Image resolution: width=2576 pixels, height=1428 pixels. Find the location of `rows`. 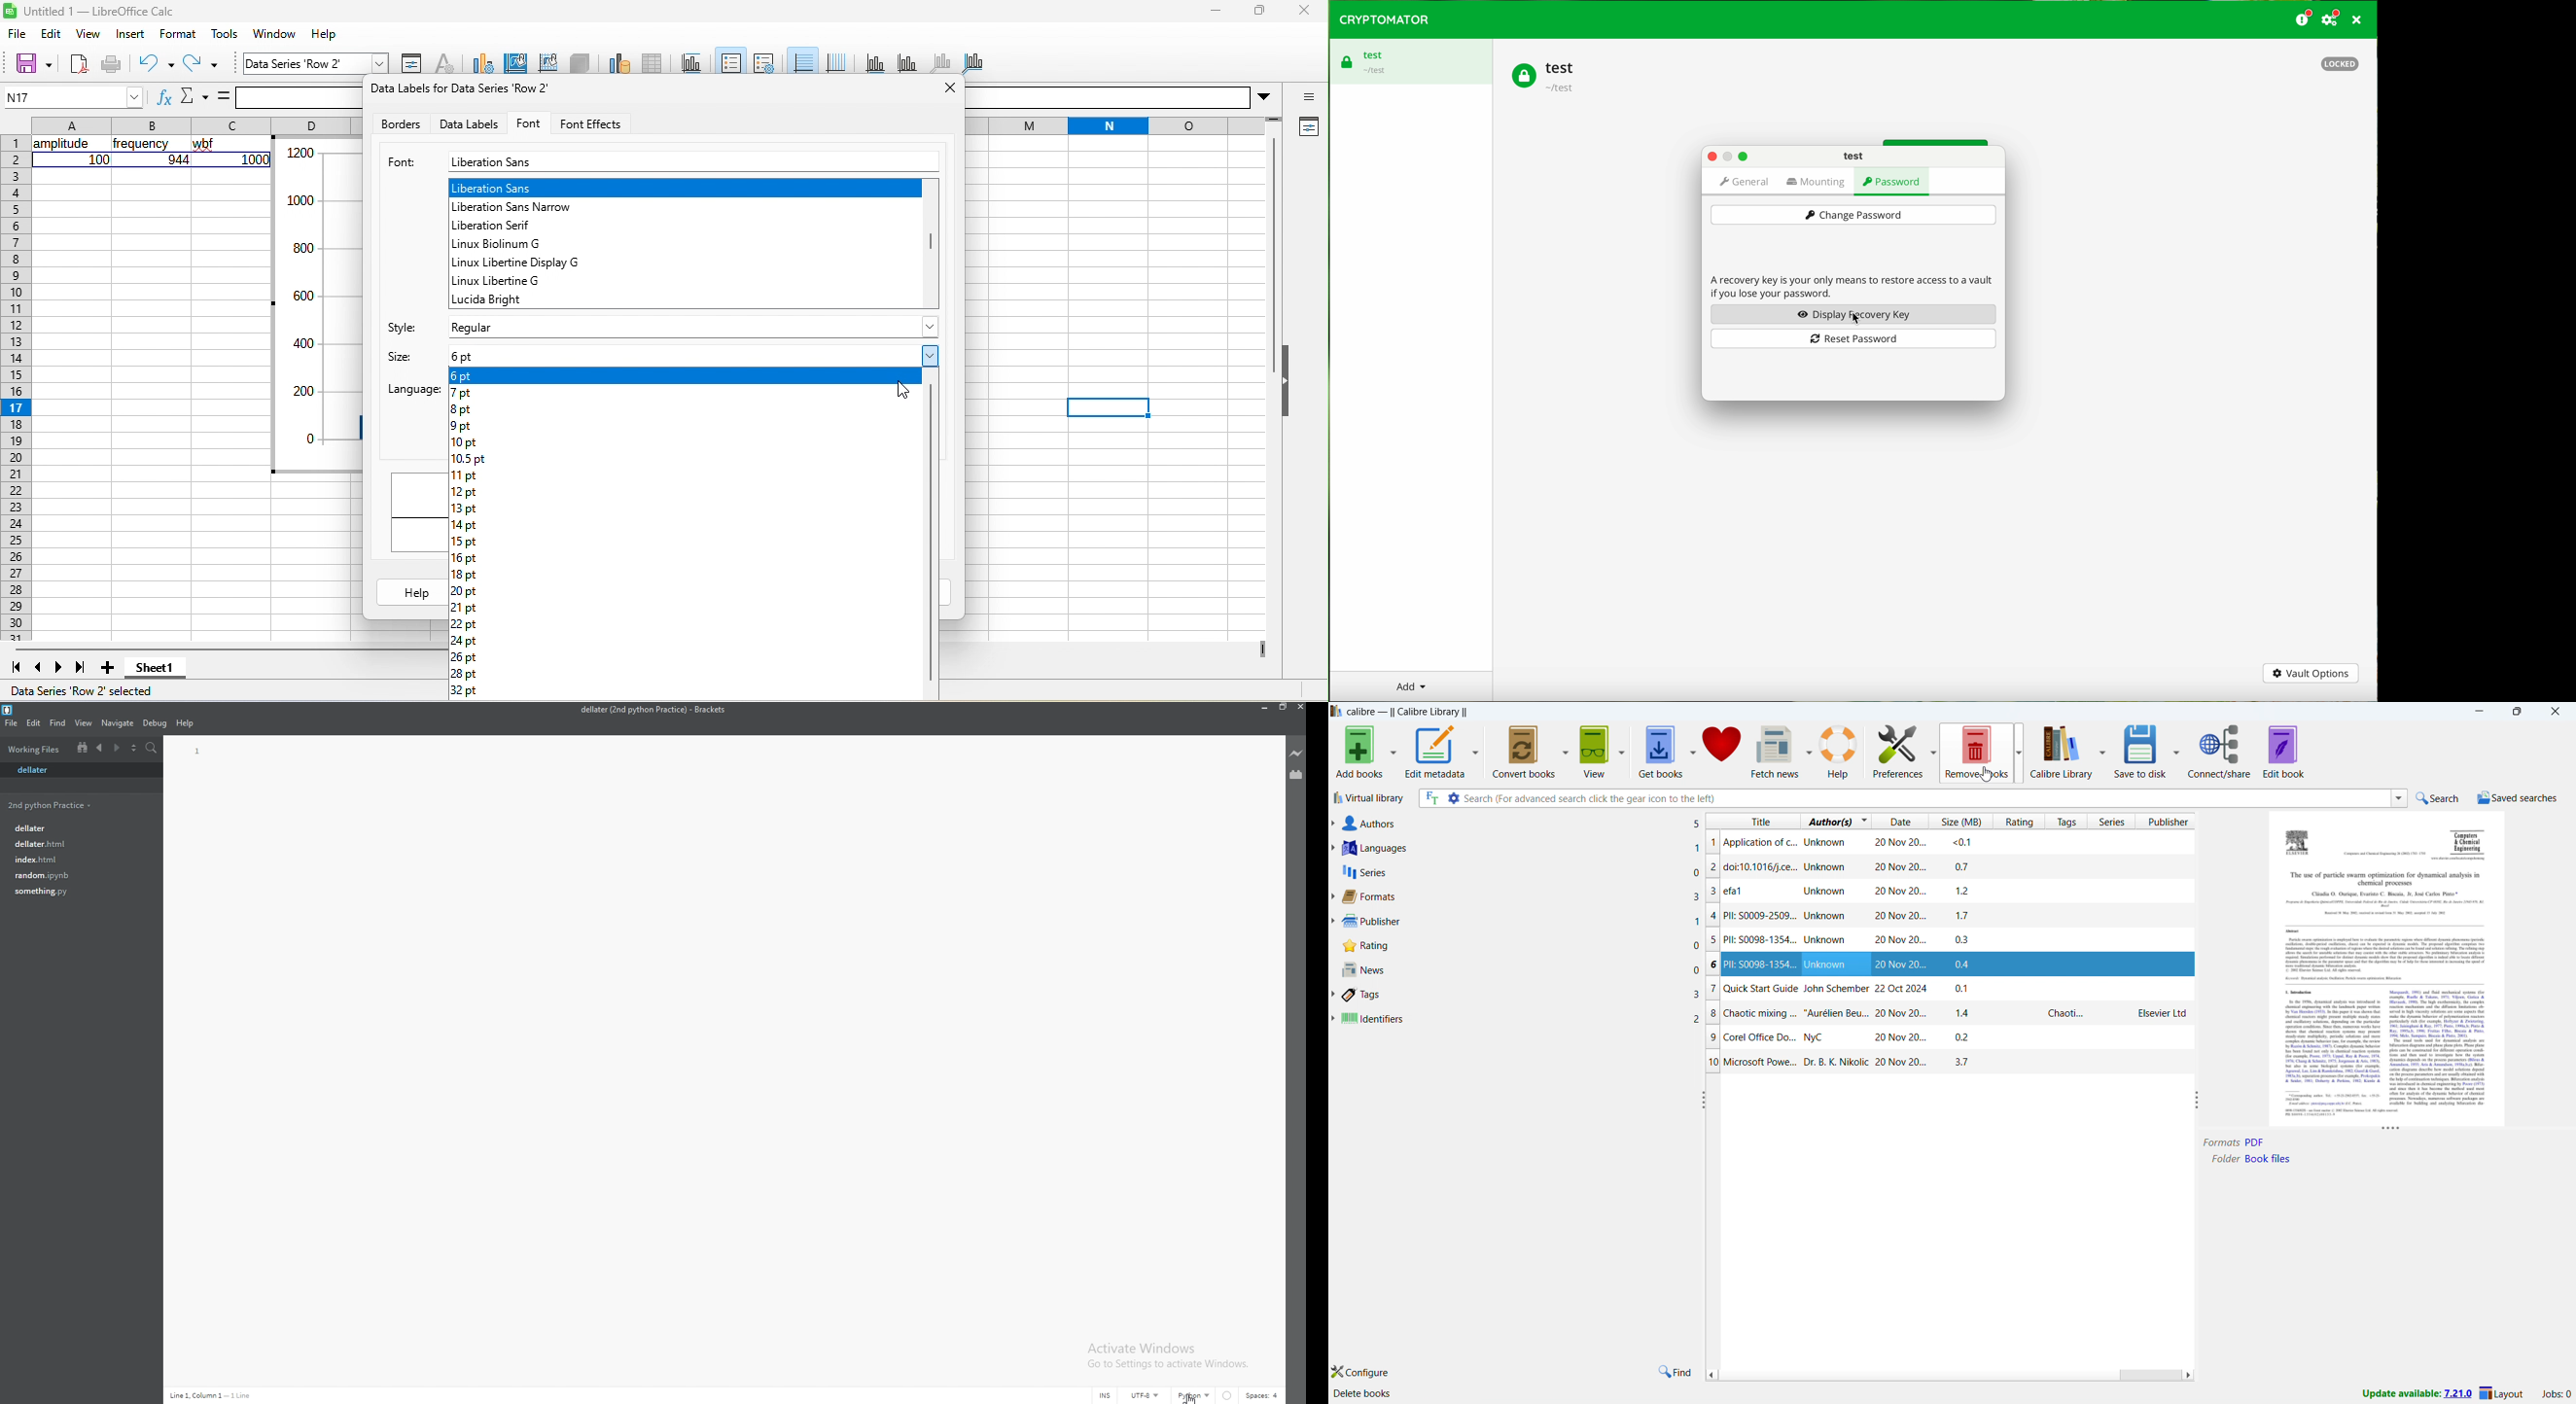

rows is located at coordinates (15, 388).